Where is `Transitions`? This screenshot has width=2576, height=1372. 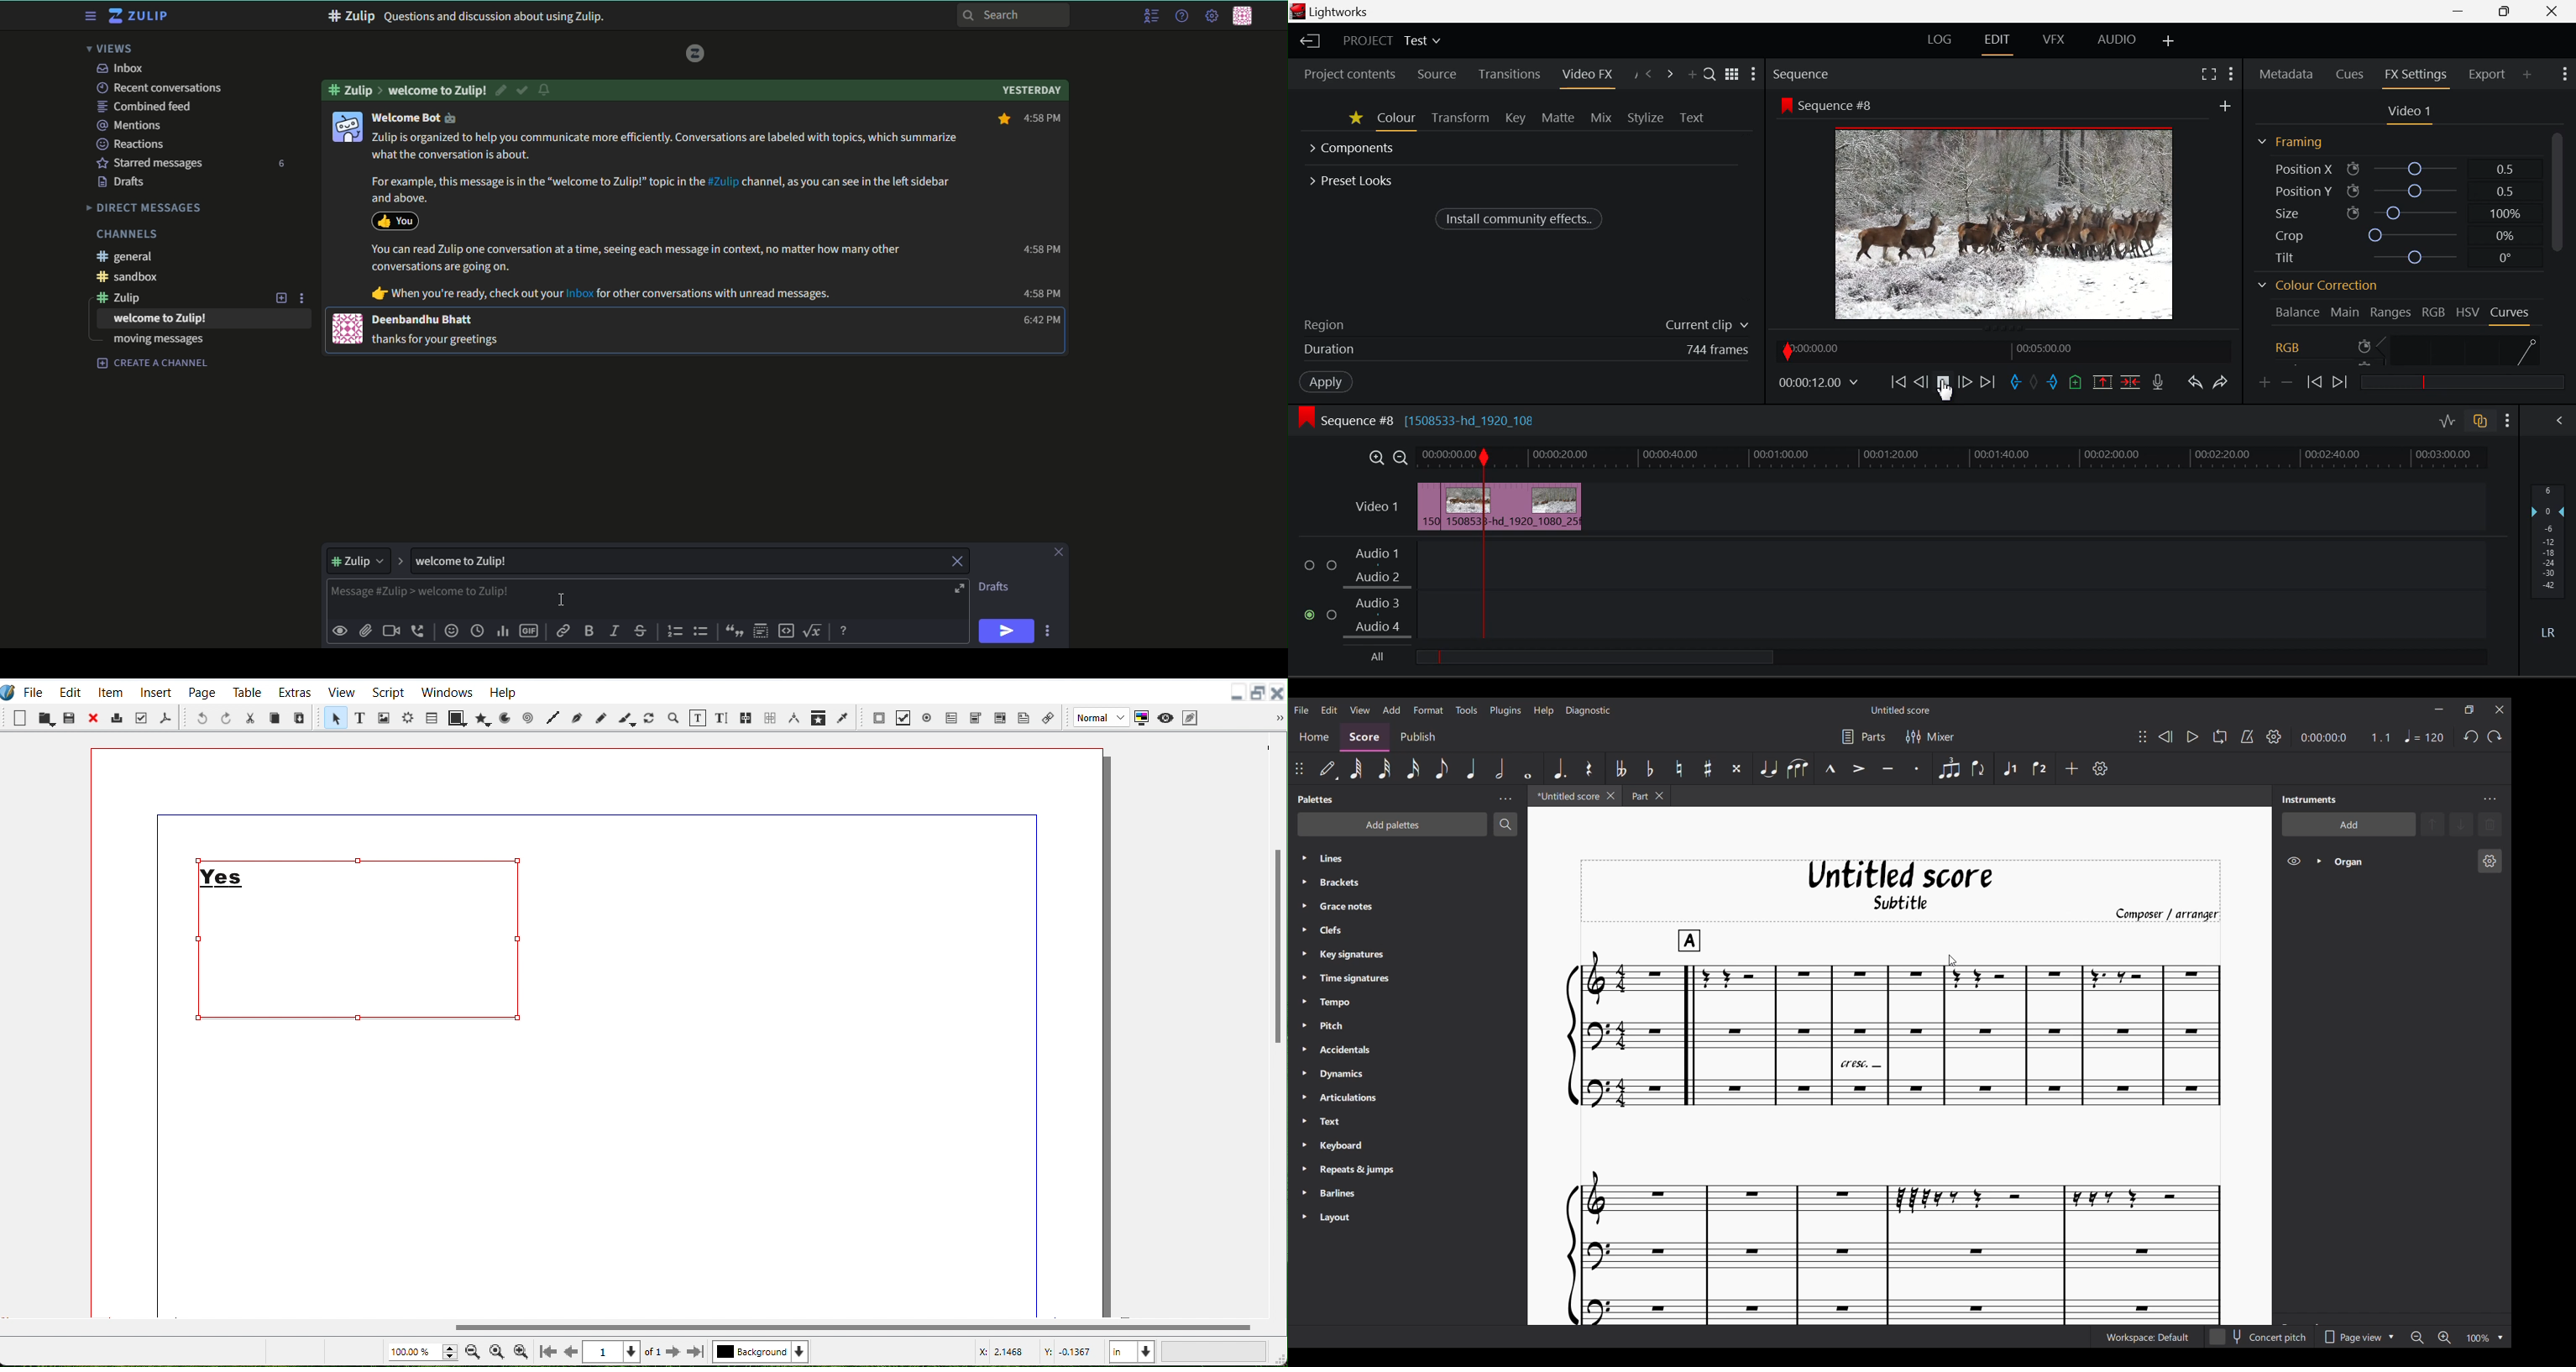
Transitions is located at coordinates (1509, 74).